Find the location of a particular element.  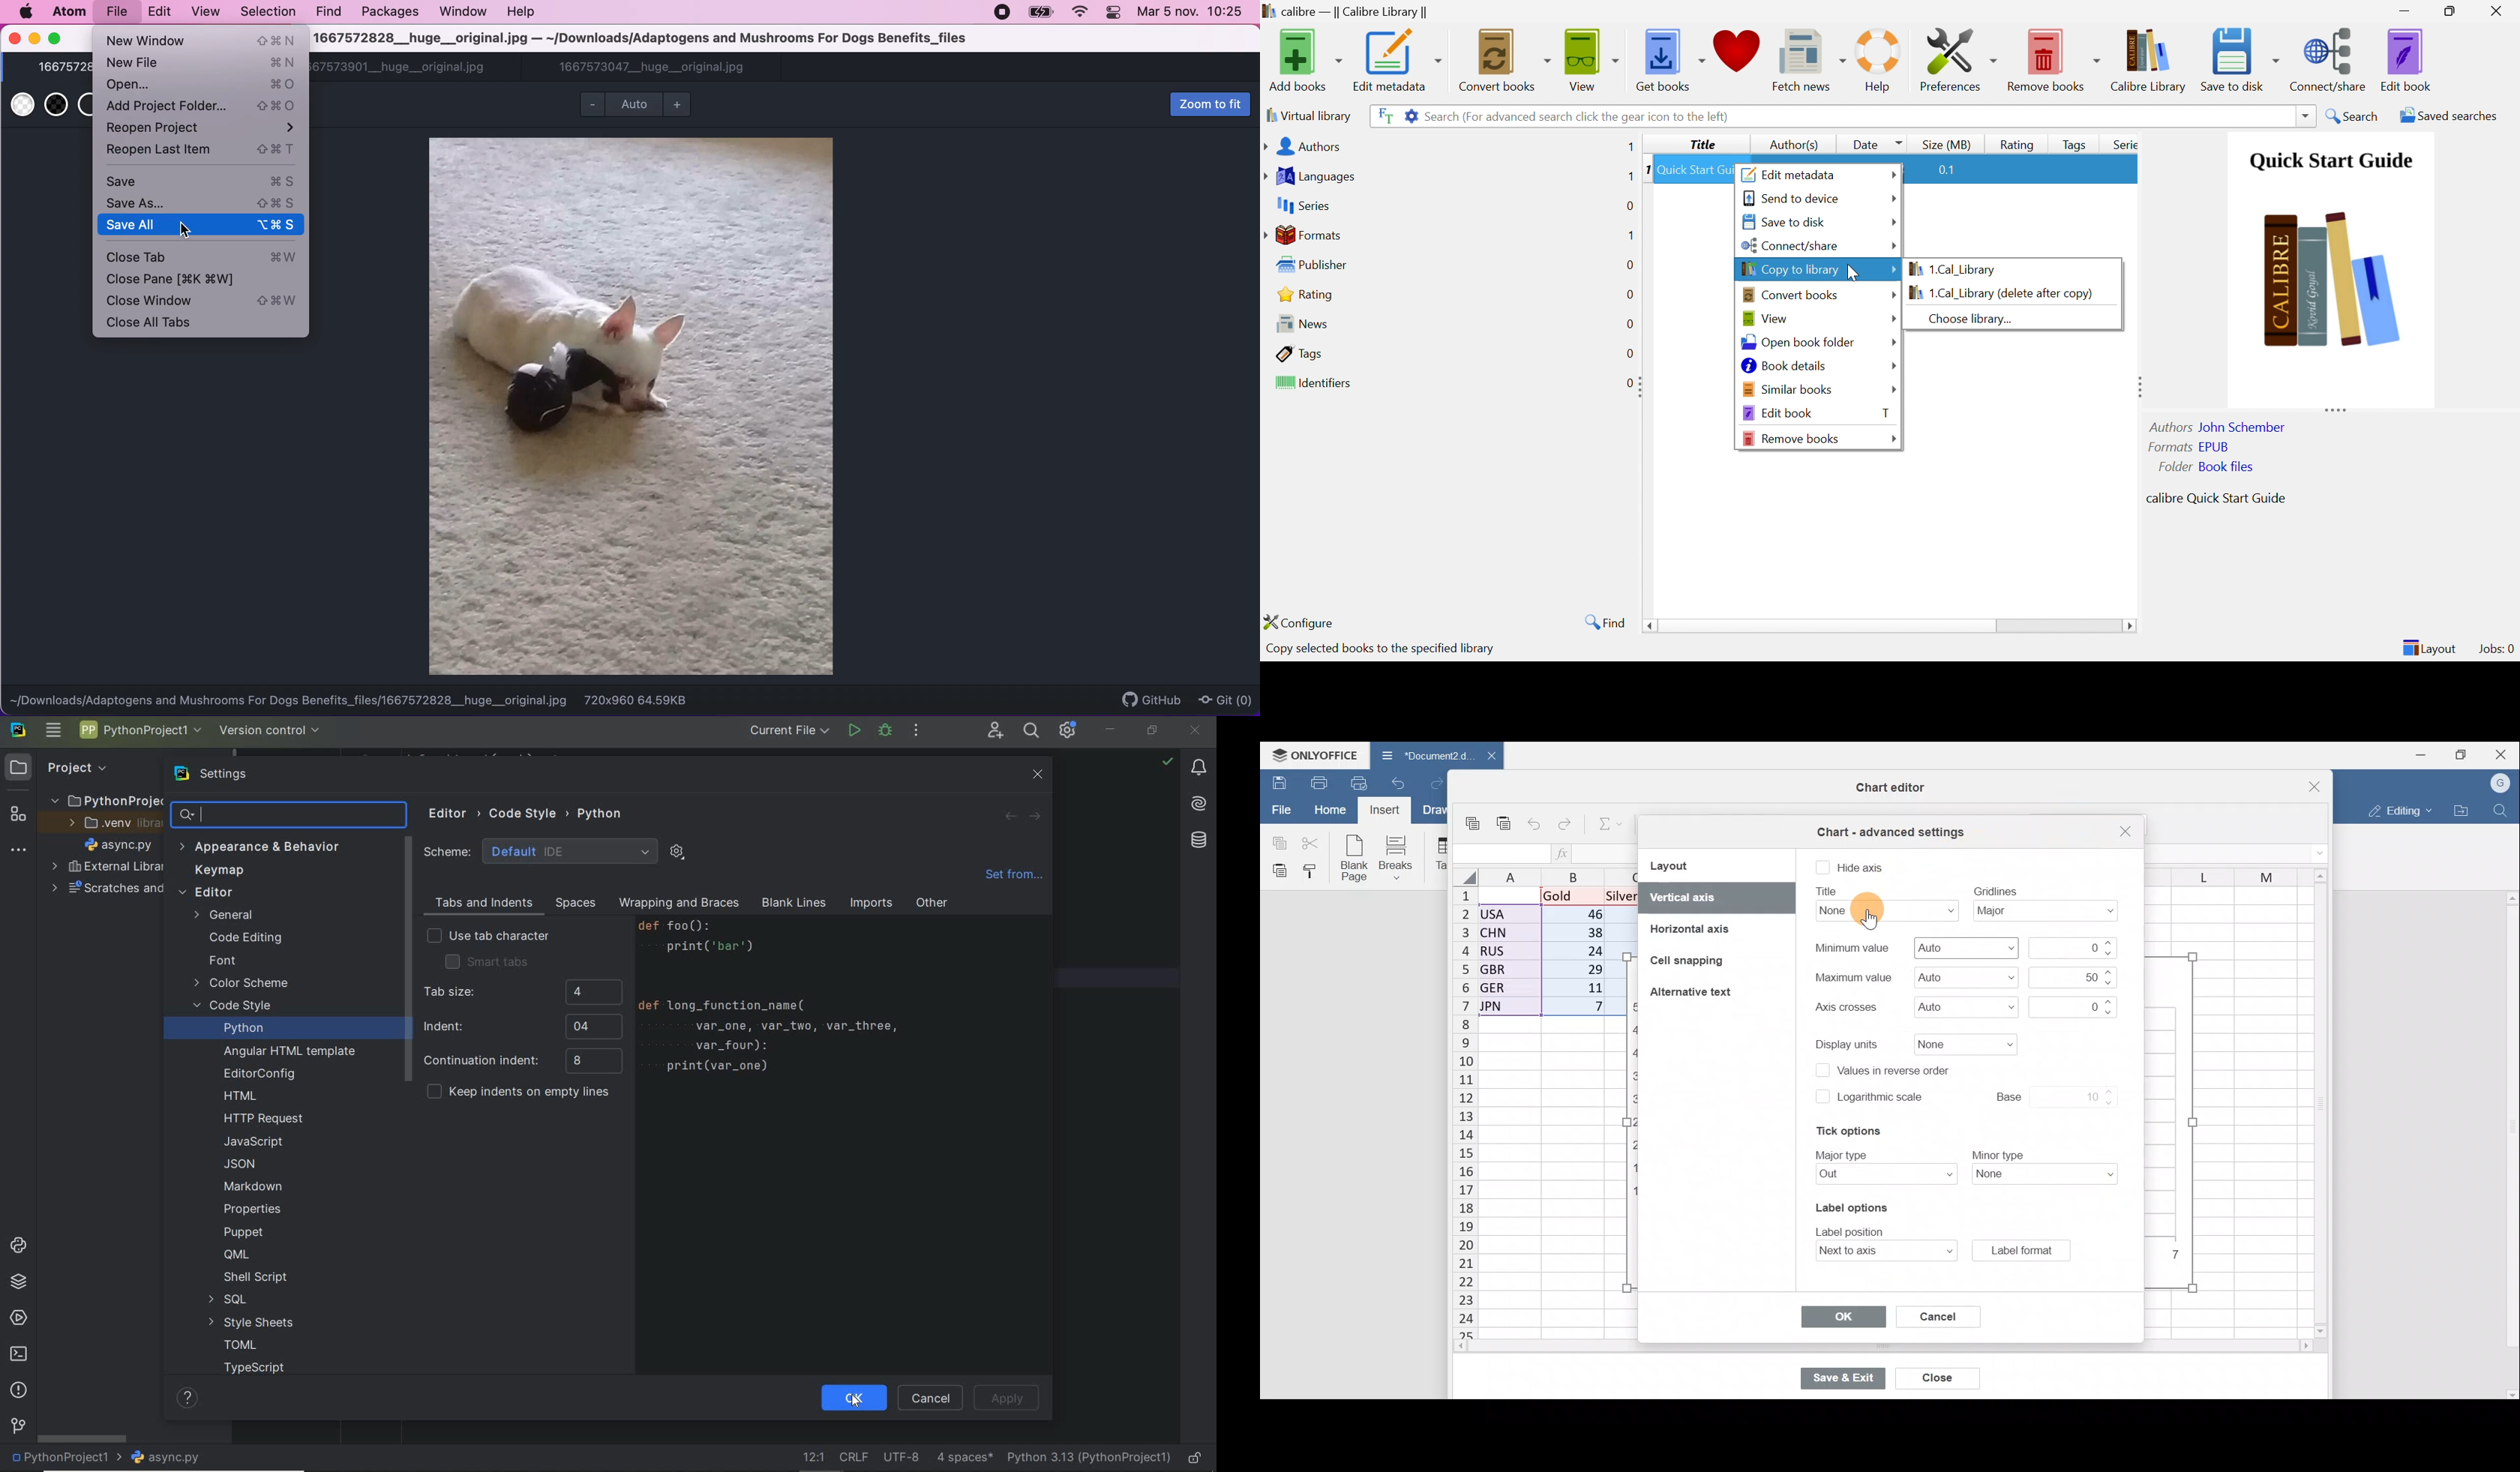

text is located at coordinates (1829, 891).